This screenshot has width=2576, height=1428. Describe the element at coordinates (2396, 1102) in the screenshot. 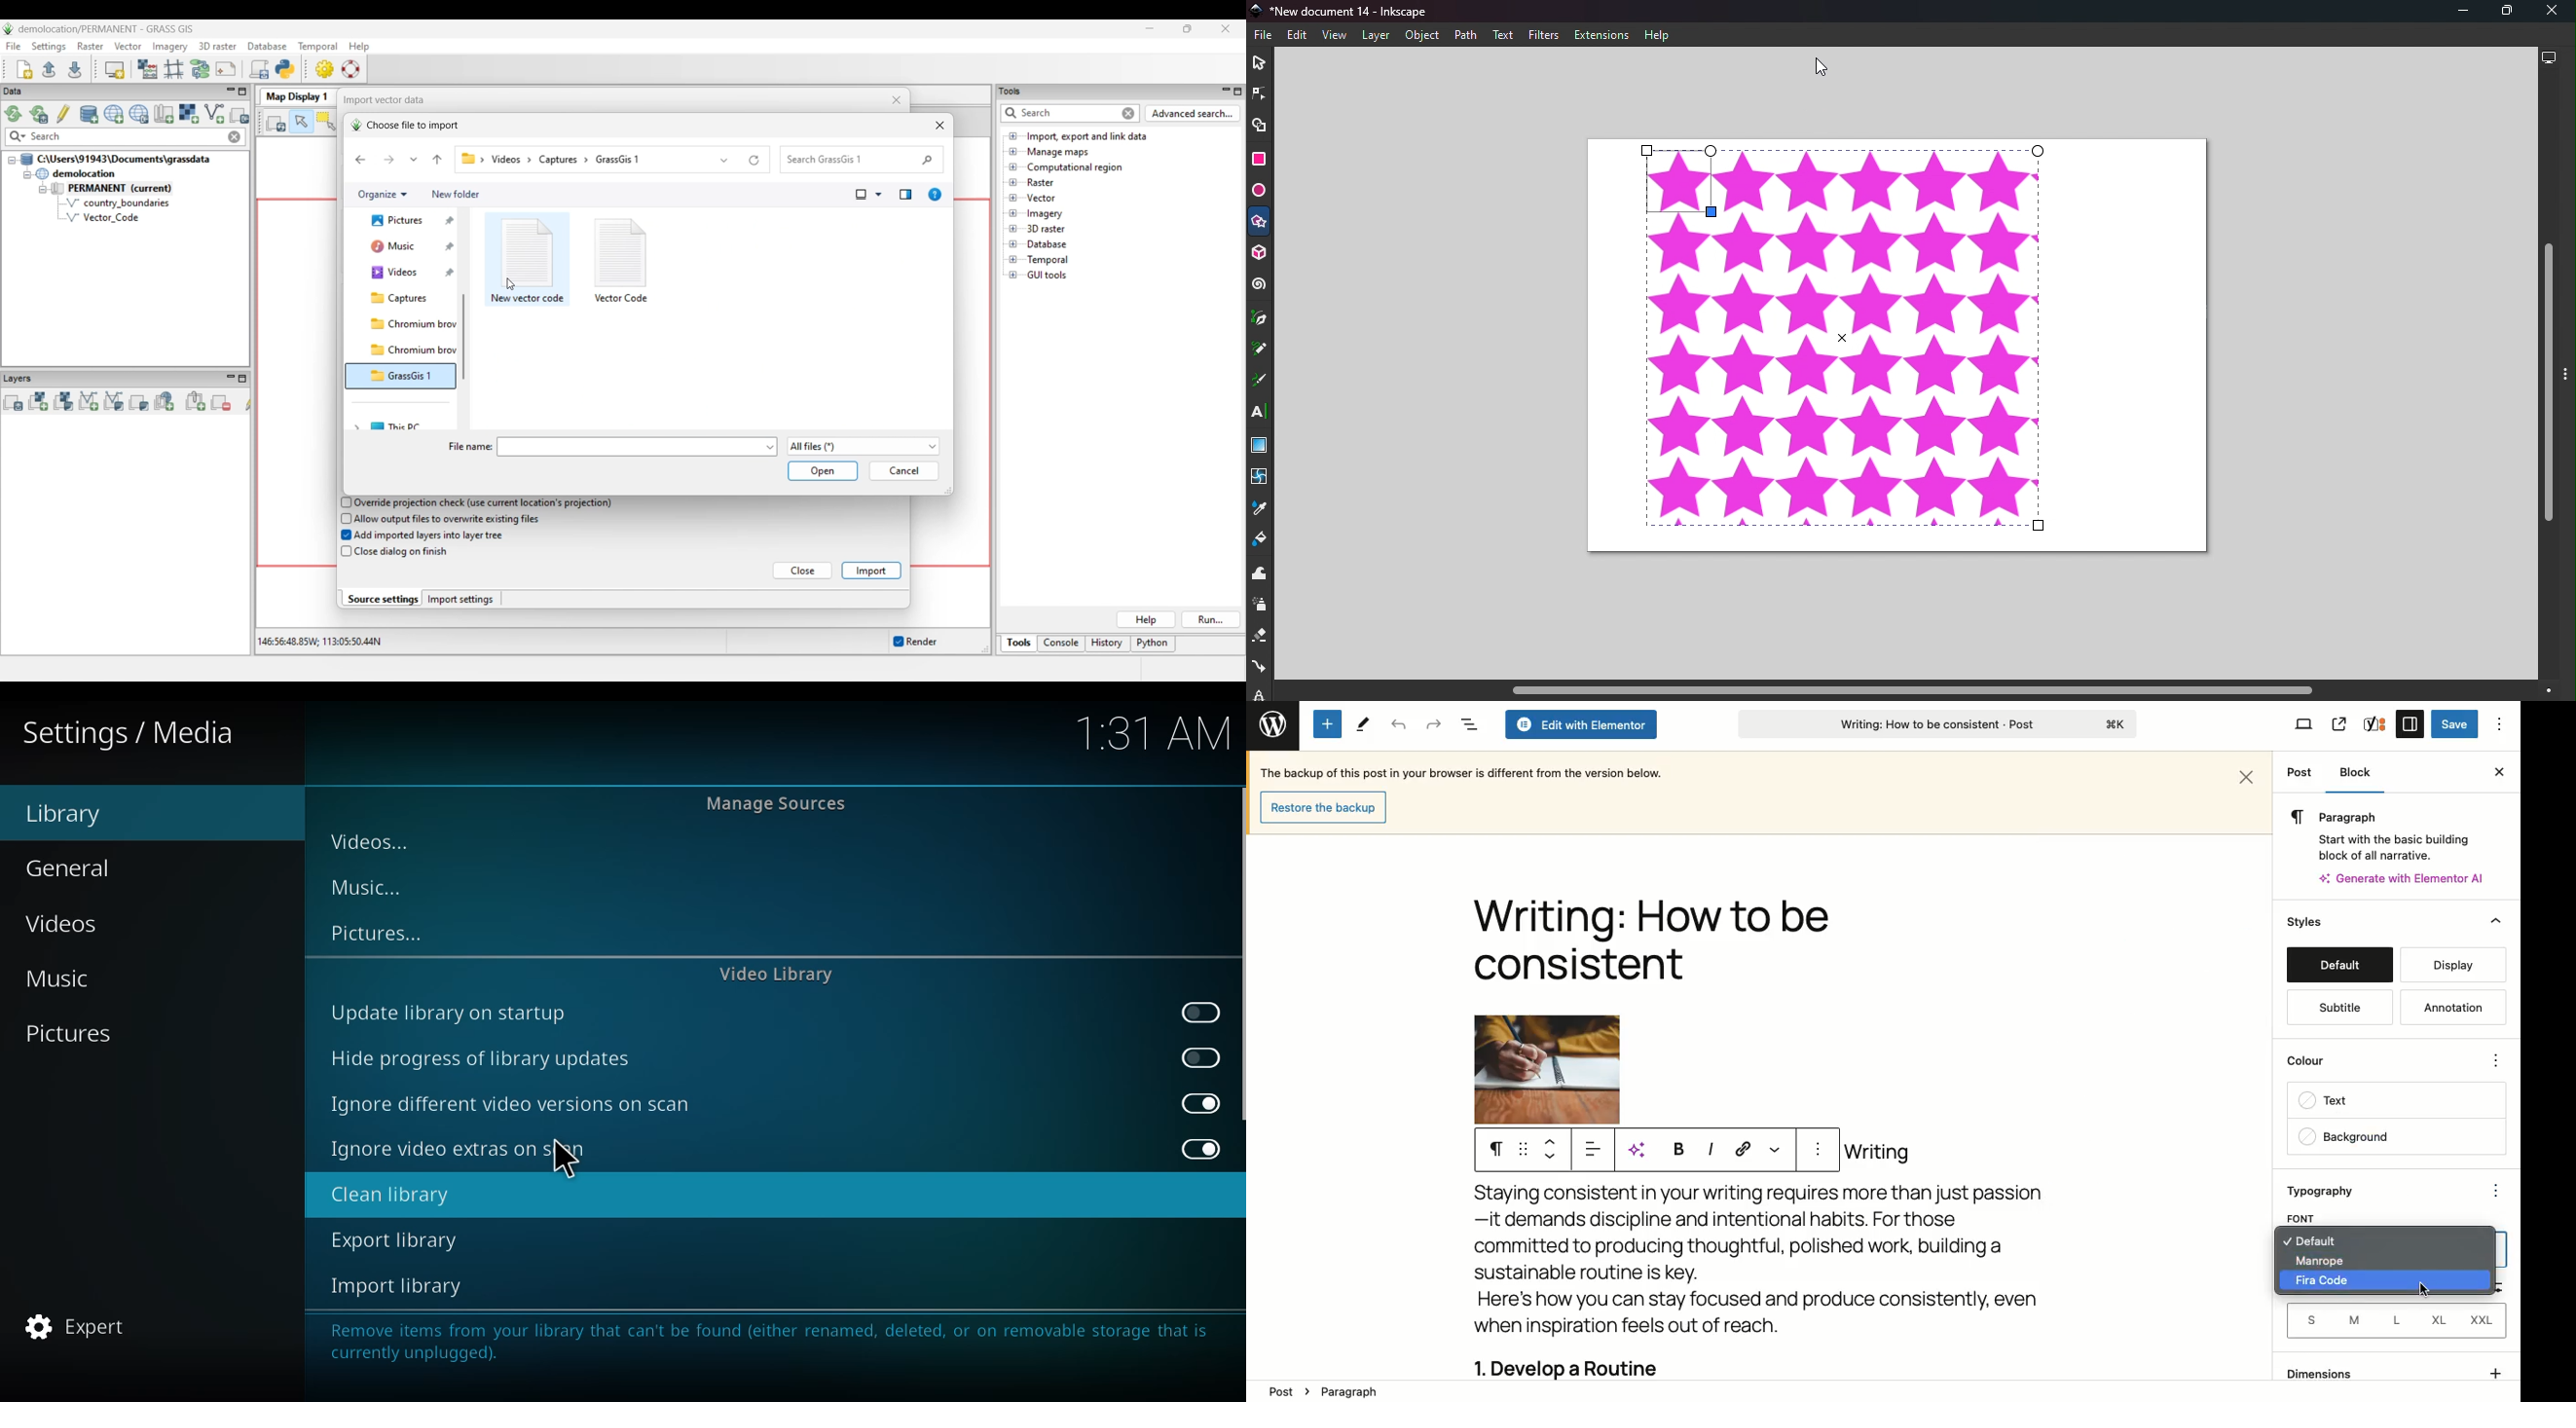

I see `Text` at that location.